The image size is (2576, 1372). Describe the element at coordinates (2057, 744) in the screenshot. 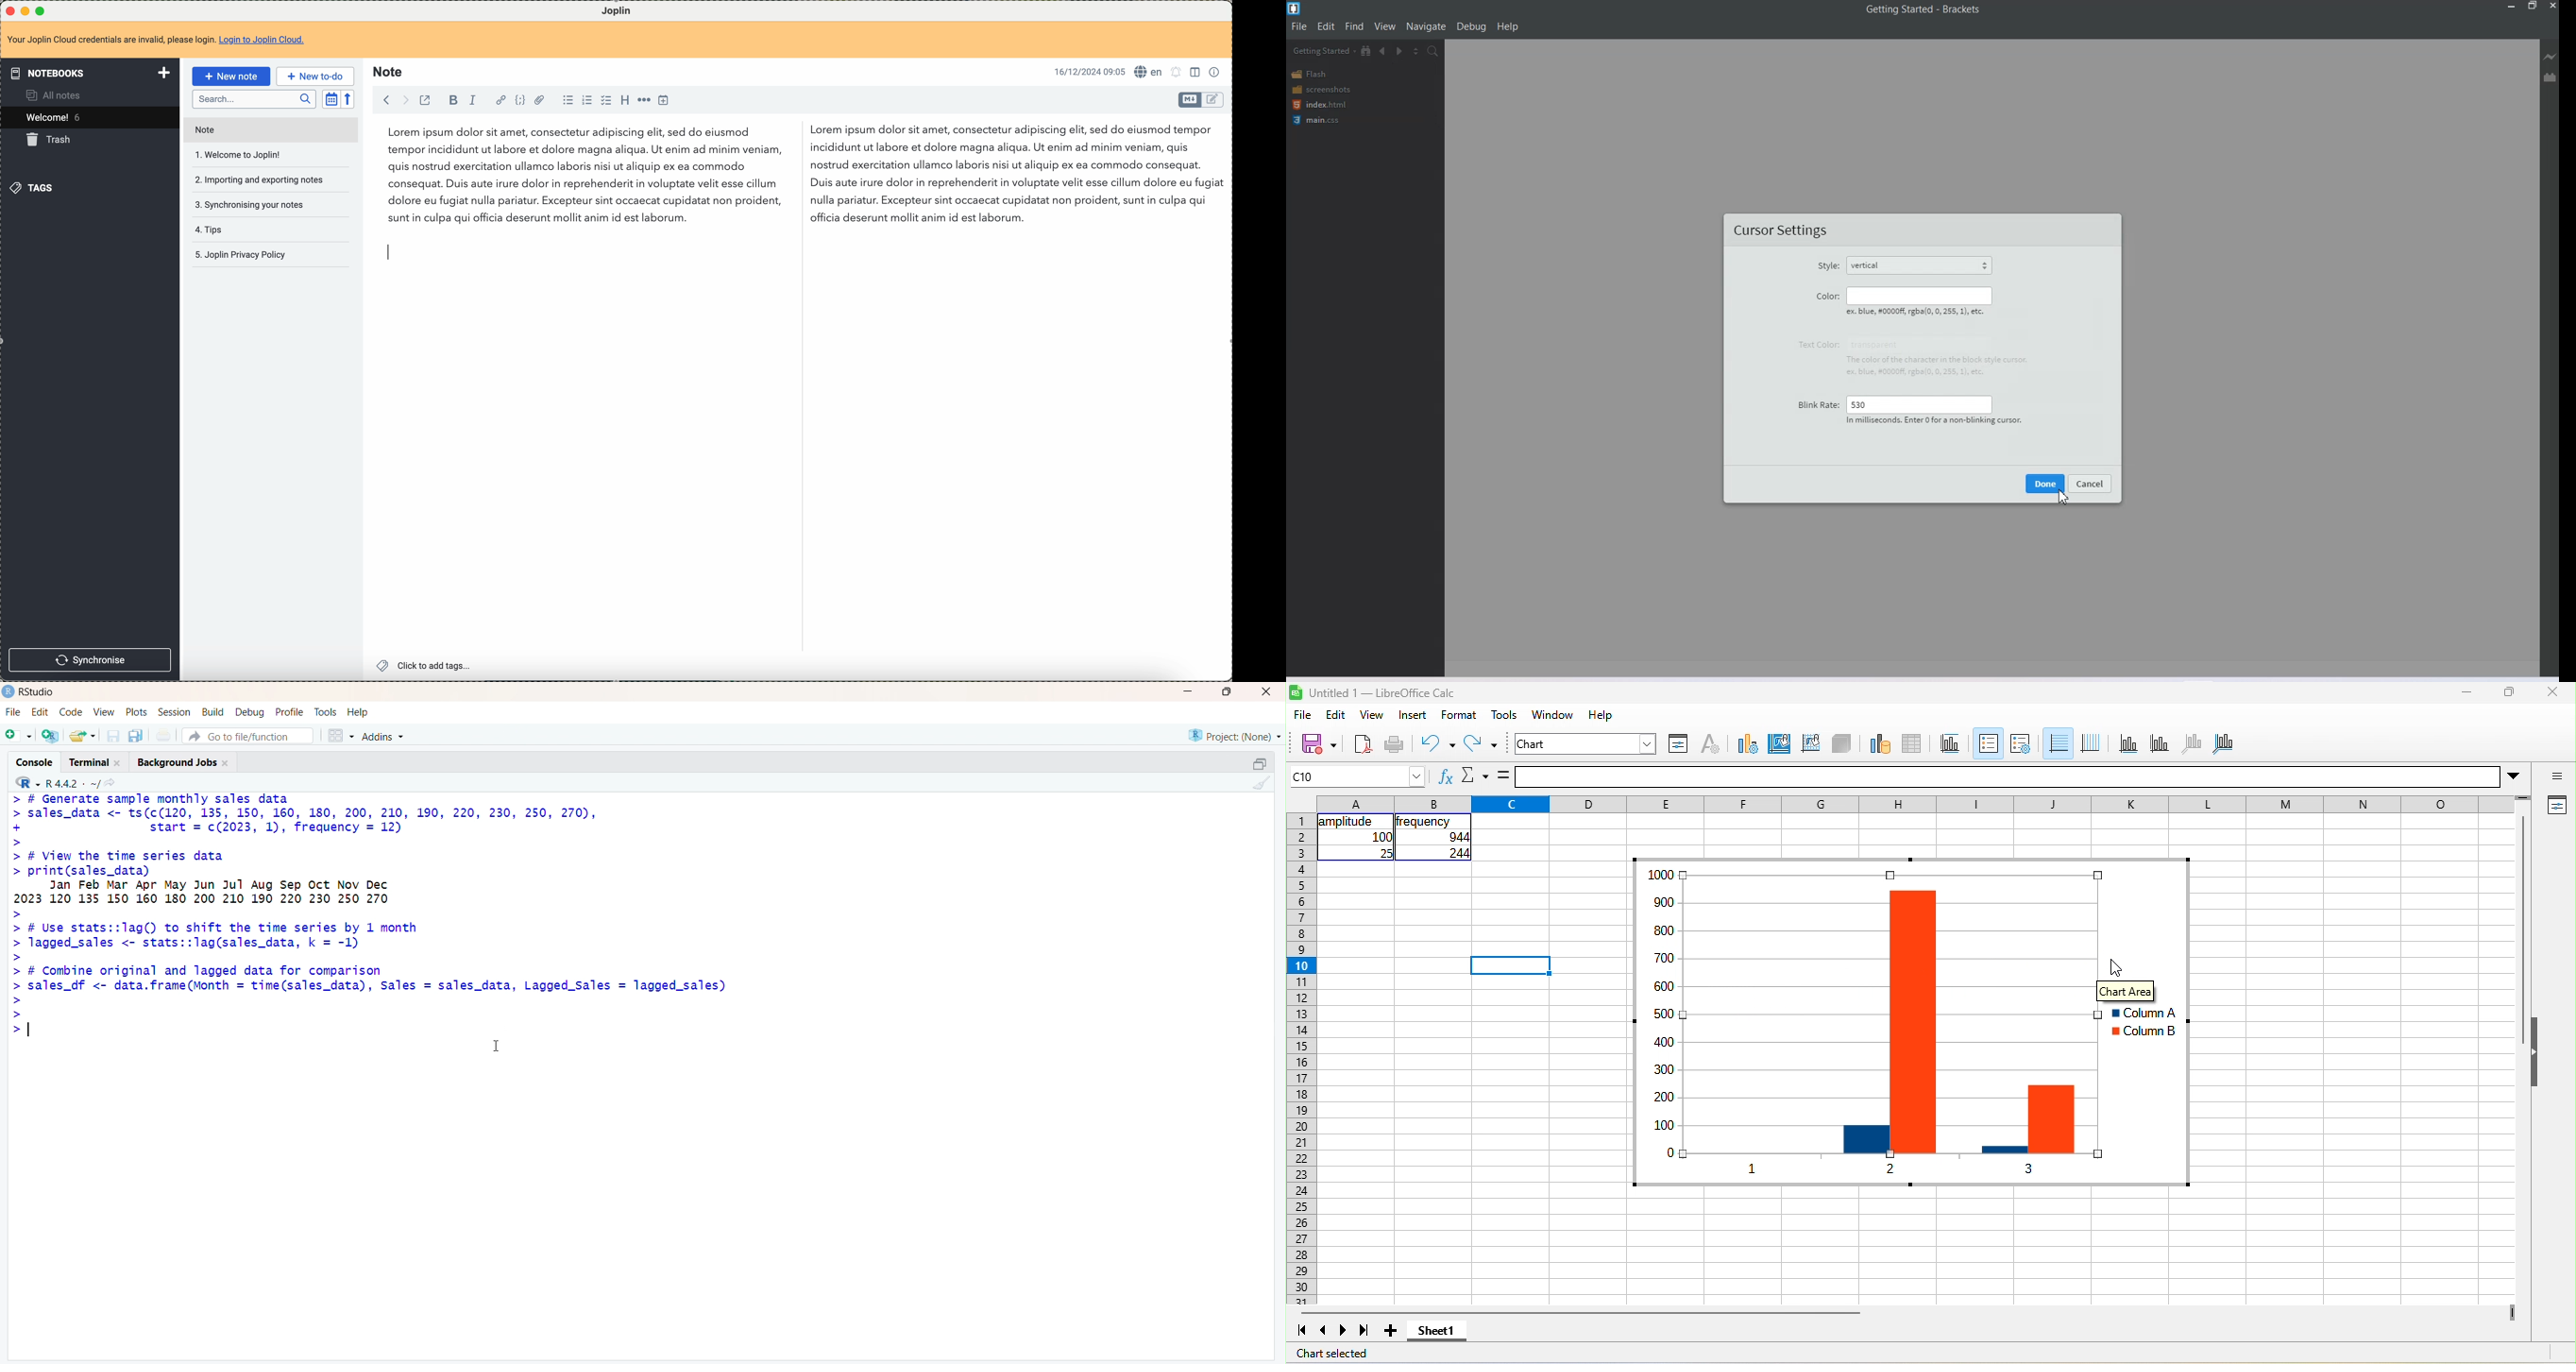

I see `horizontal grids` at that location.